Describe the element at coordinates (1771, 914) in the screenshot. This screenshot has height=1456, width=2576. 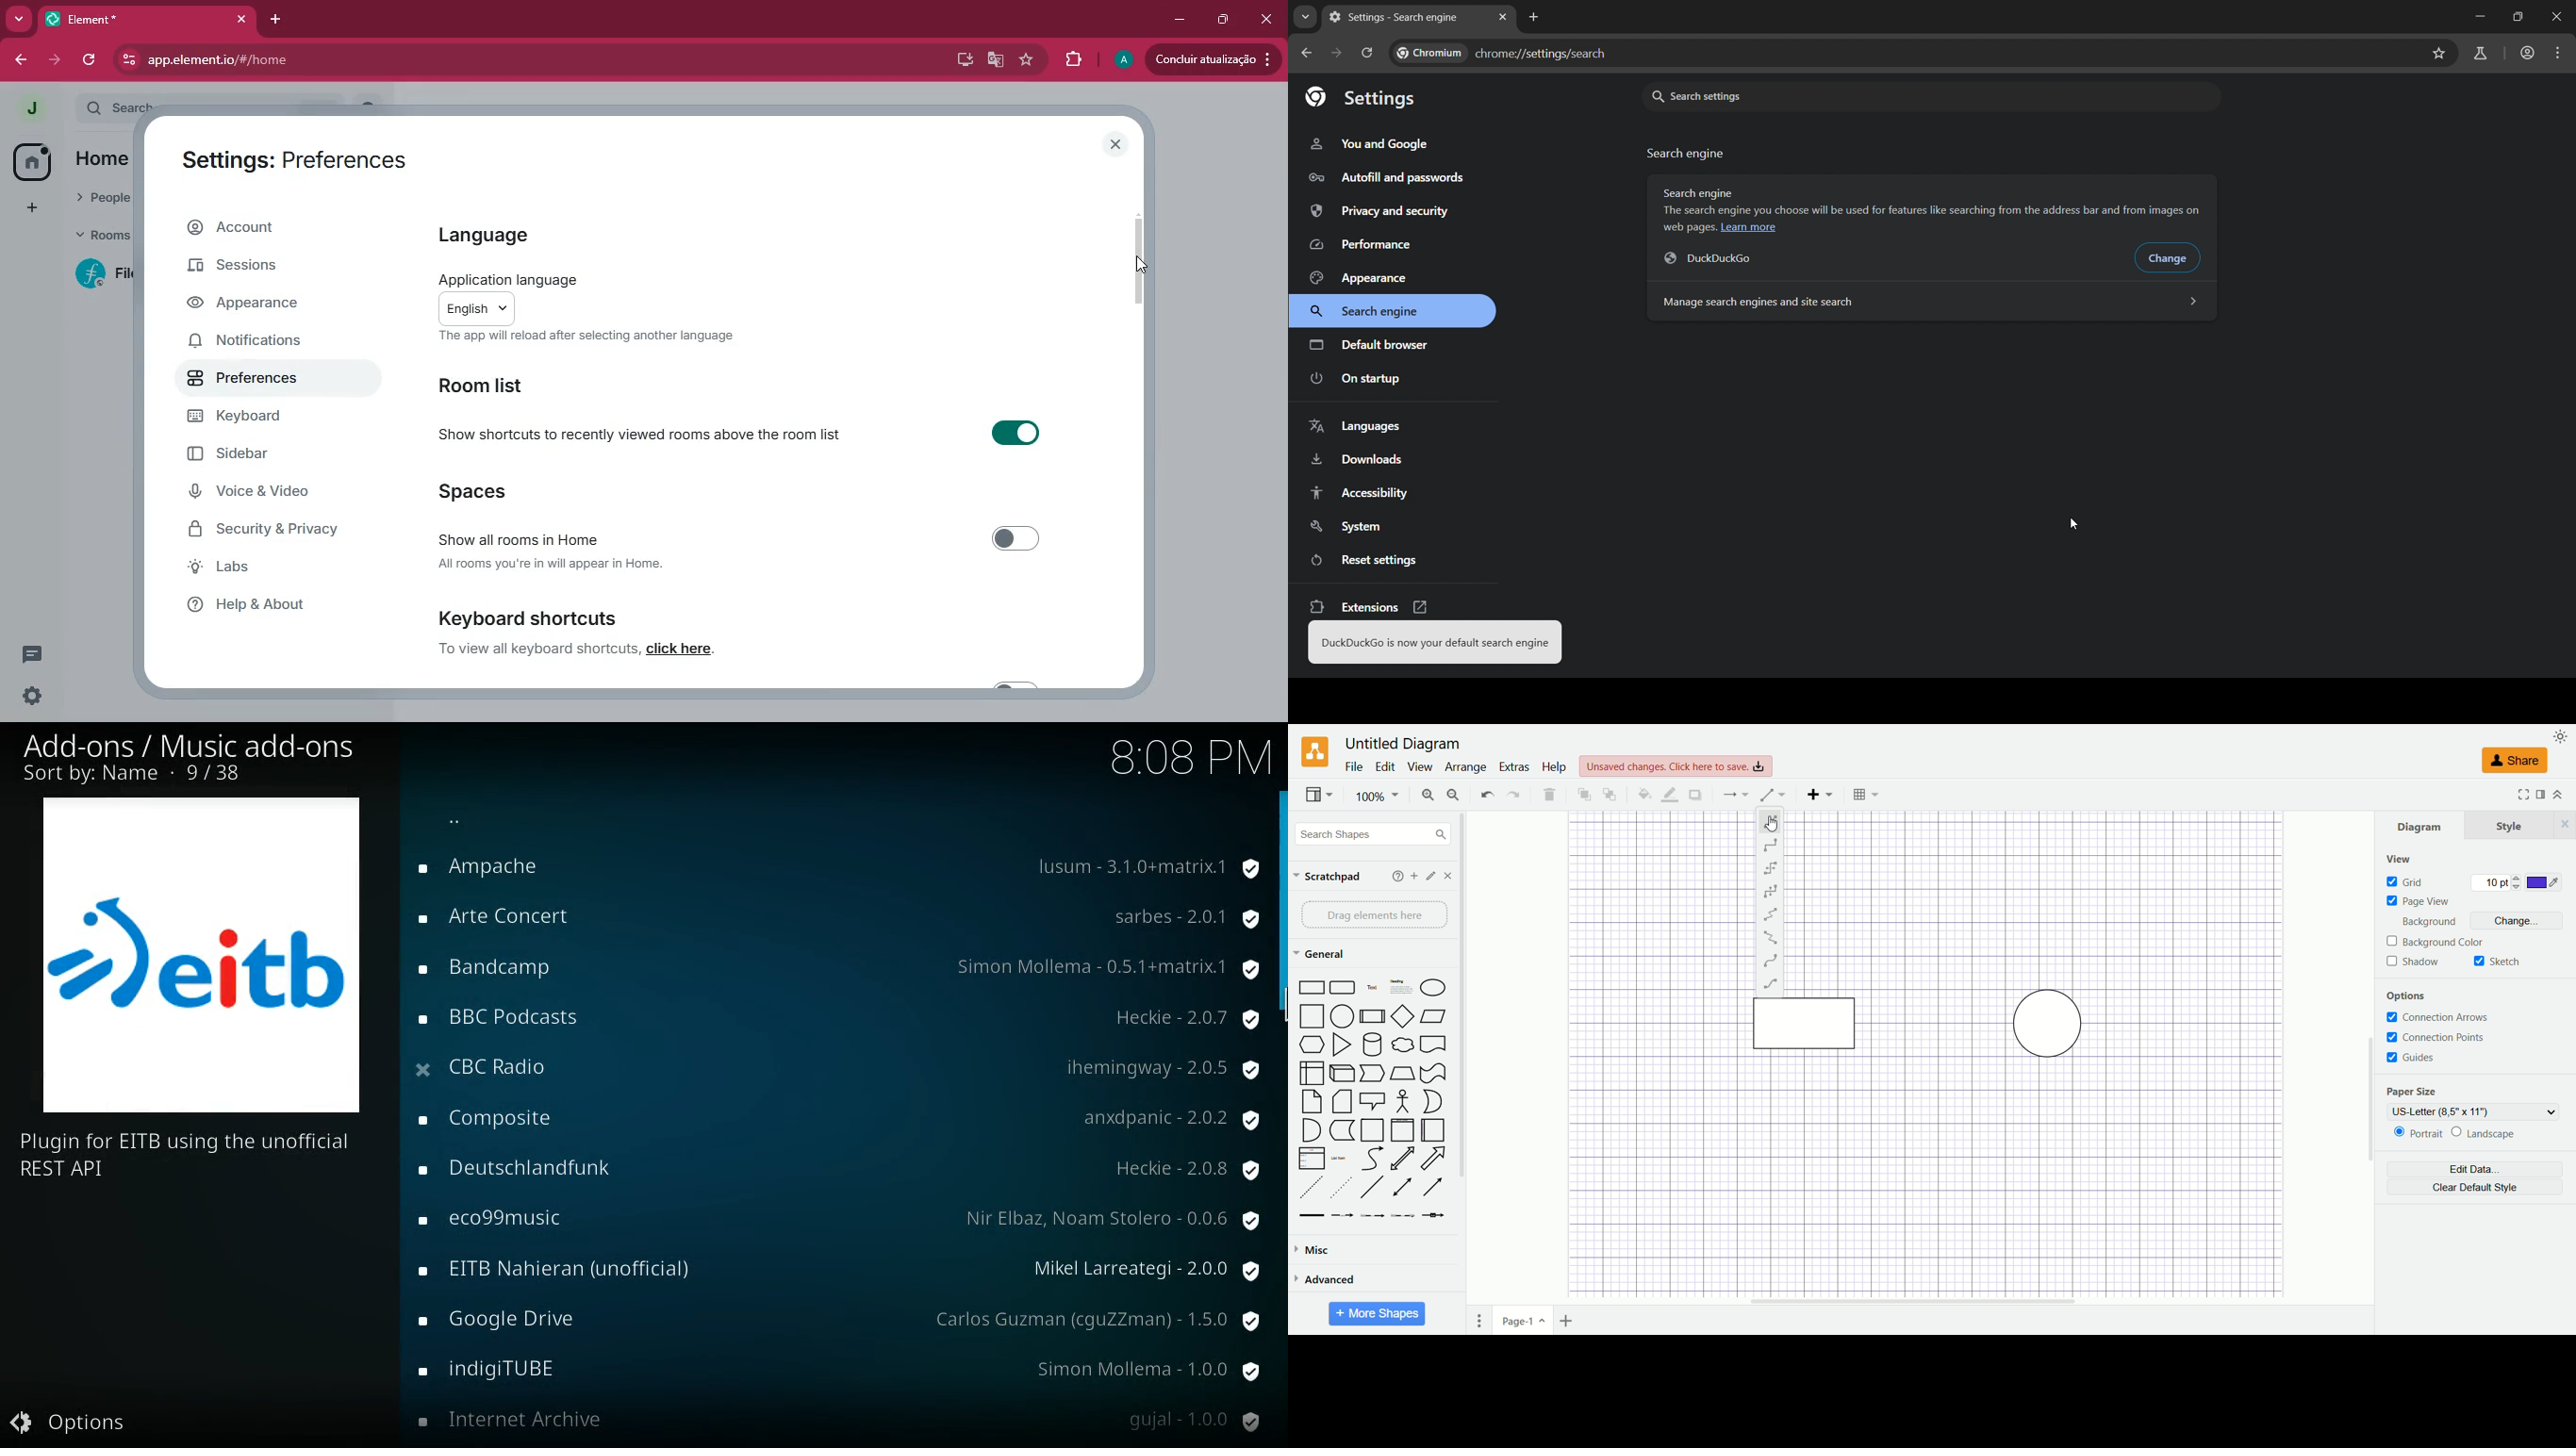
I see `Isometric Waypoint` at that location.